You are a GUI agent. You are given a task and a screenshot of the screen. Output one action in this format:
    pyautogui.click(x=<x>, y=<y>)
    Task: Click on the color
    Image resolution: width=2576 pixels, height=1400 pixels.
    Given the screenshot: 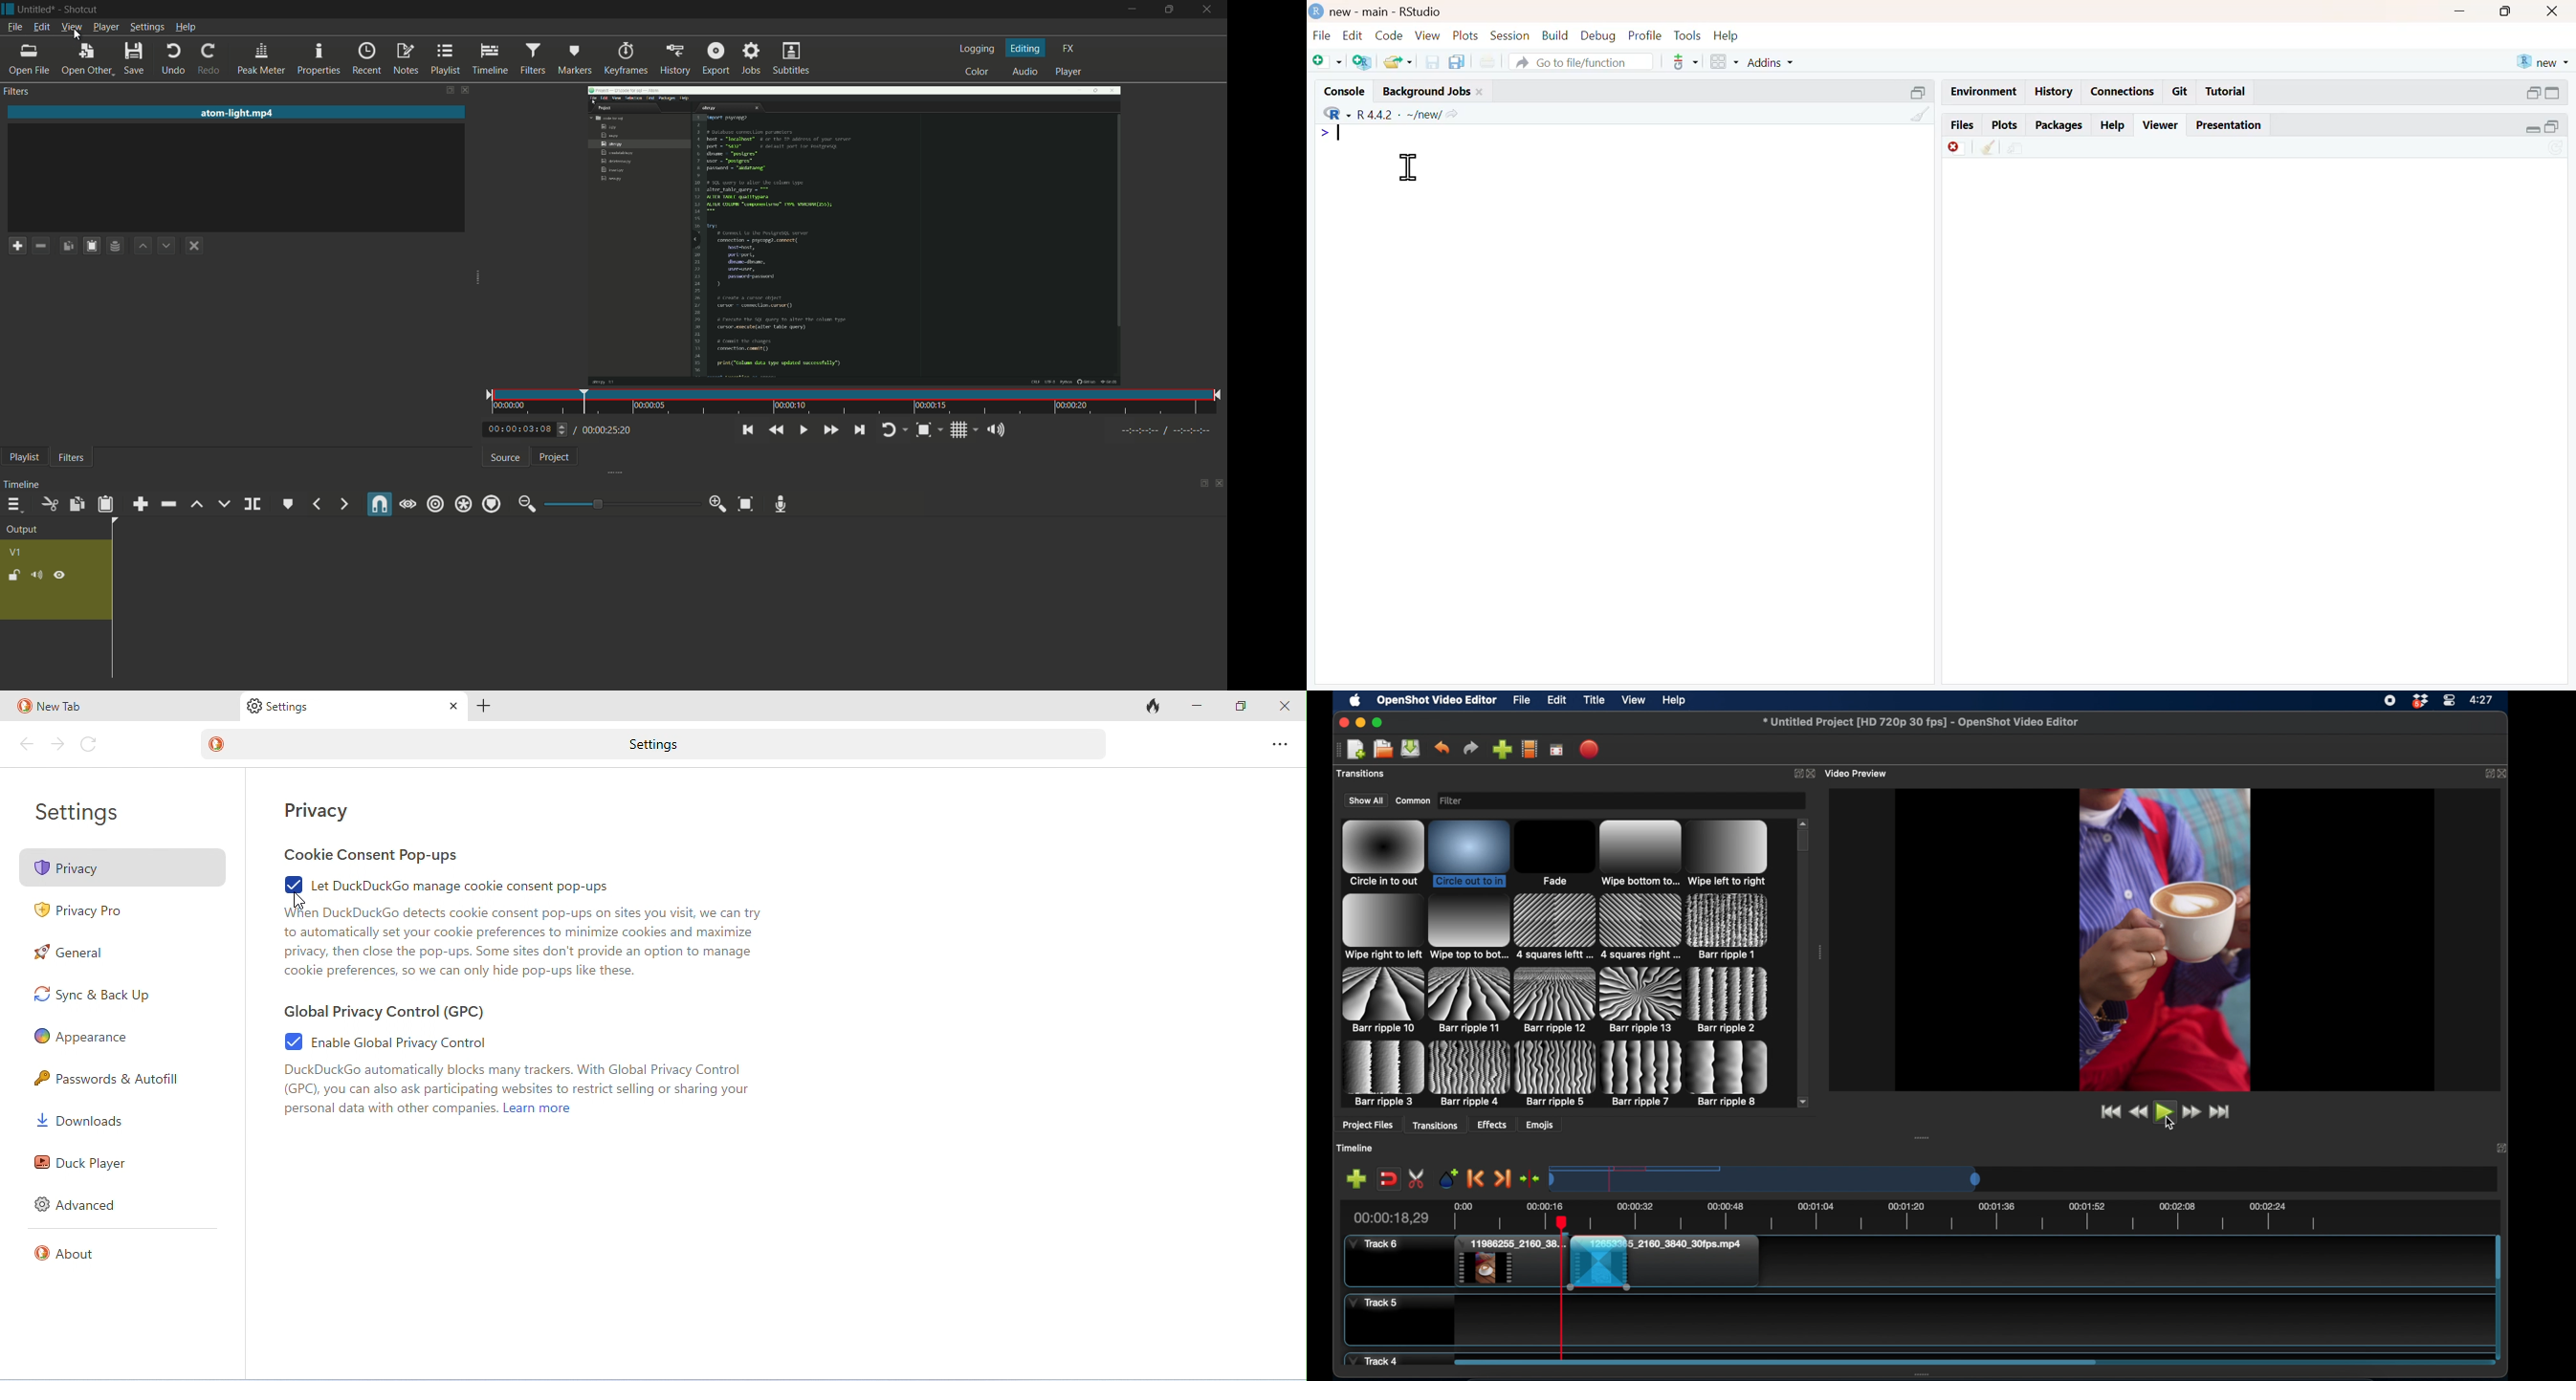 What is the action you would take?
    pyautogui.click(x=976, y=72)
    